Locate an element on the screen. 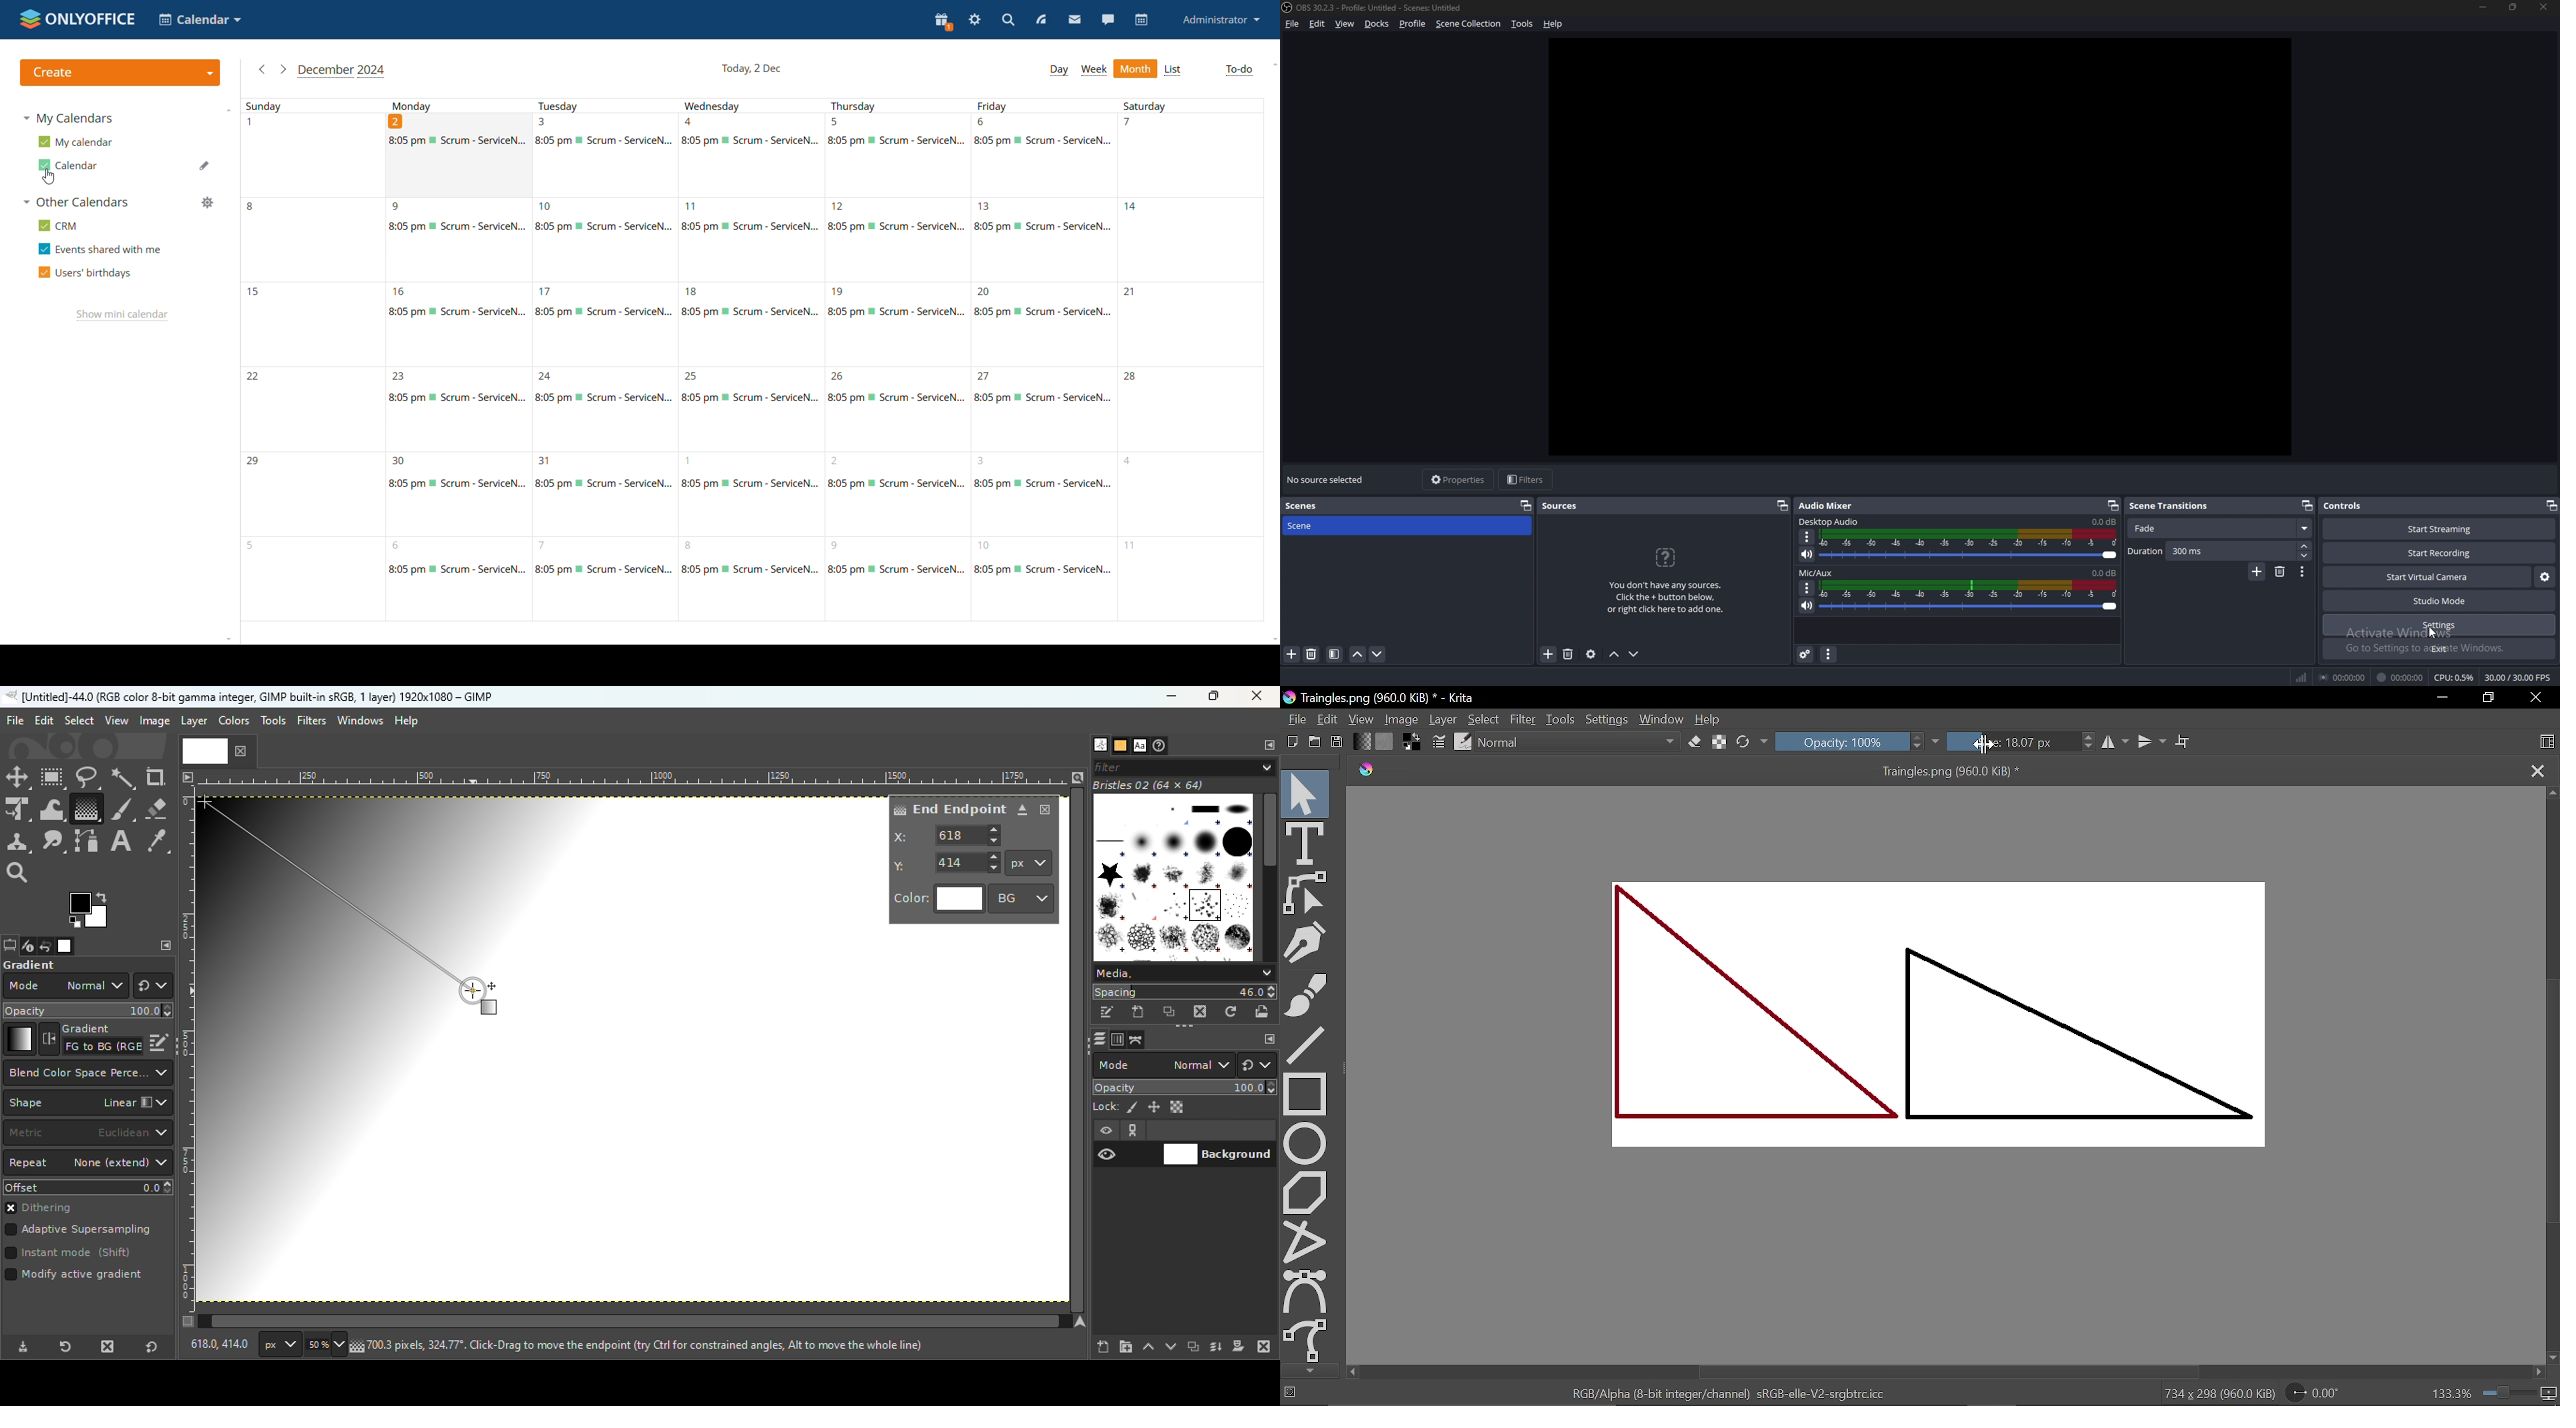 Image resolution: width=2576 pixels, height=1428 pixels. settings is located at coordinates (2439, 626).